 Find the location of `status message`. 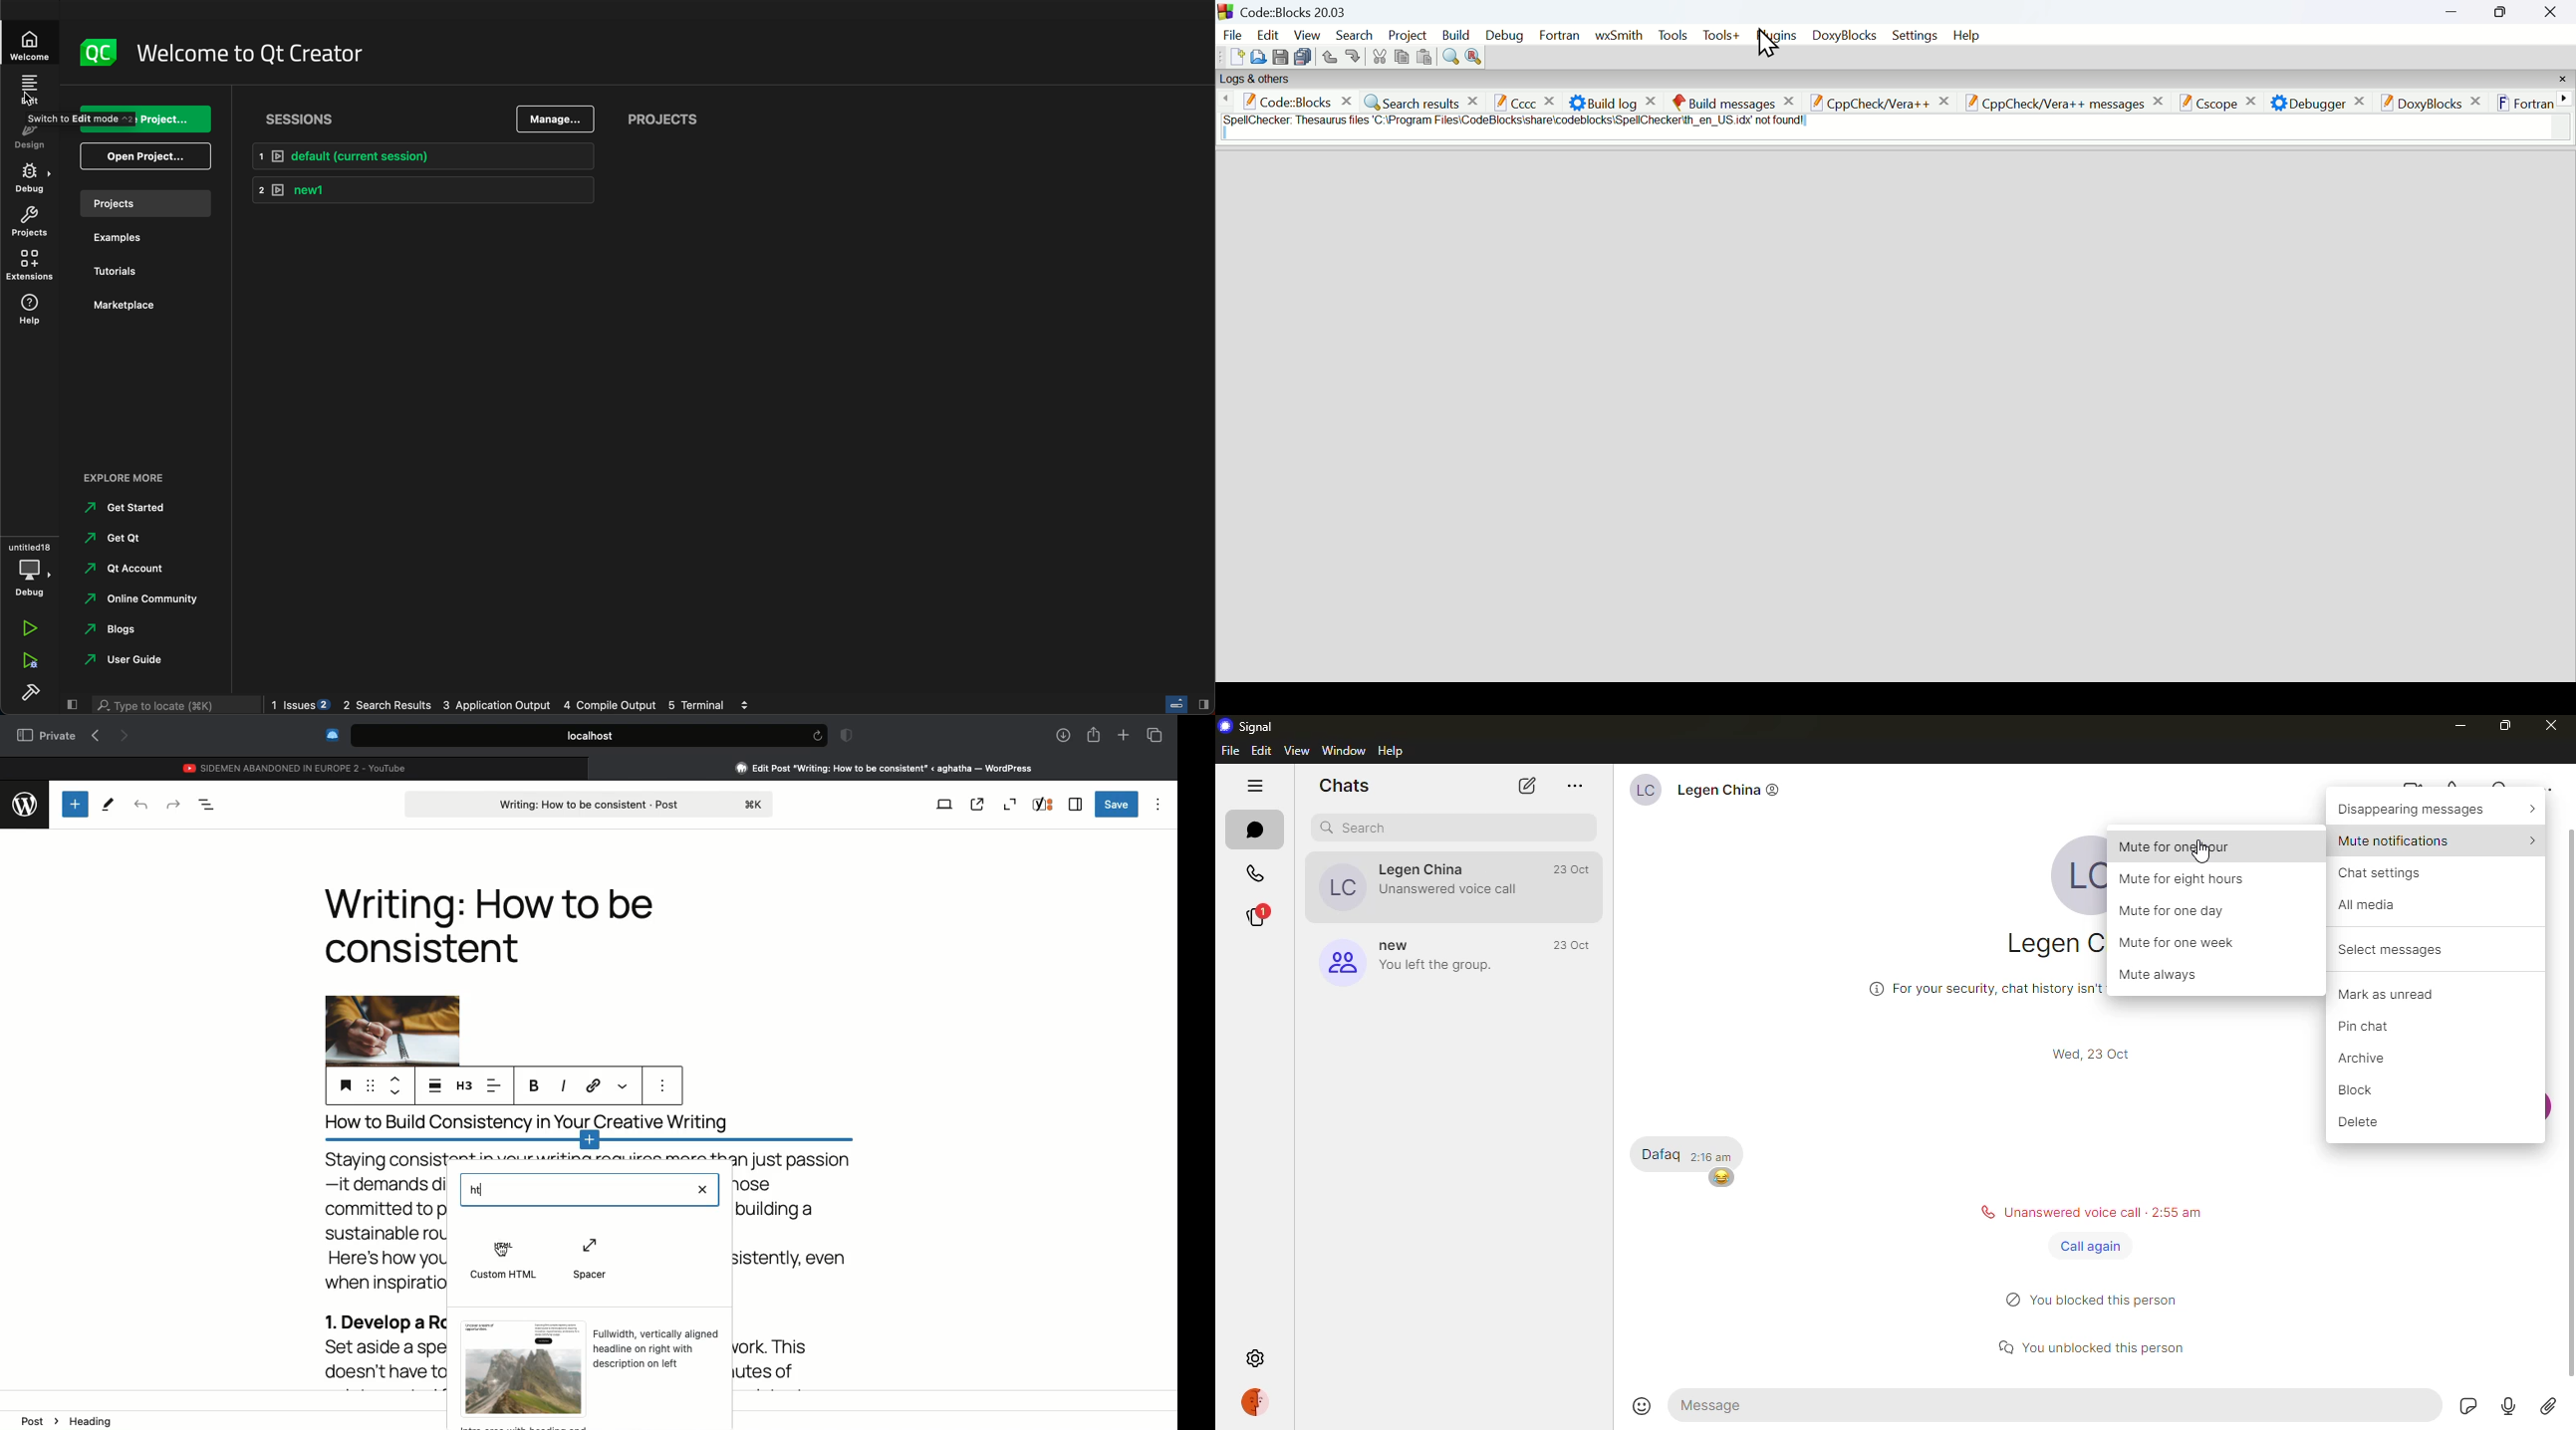

status message is located at coordinates (2102, 1298).